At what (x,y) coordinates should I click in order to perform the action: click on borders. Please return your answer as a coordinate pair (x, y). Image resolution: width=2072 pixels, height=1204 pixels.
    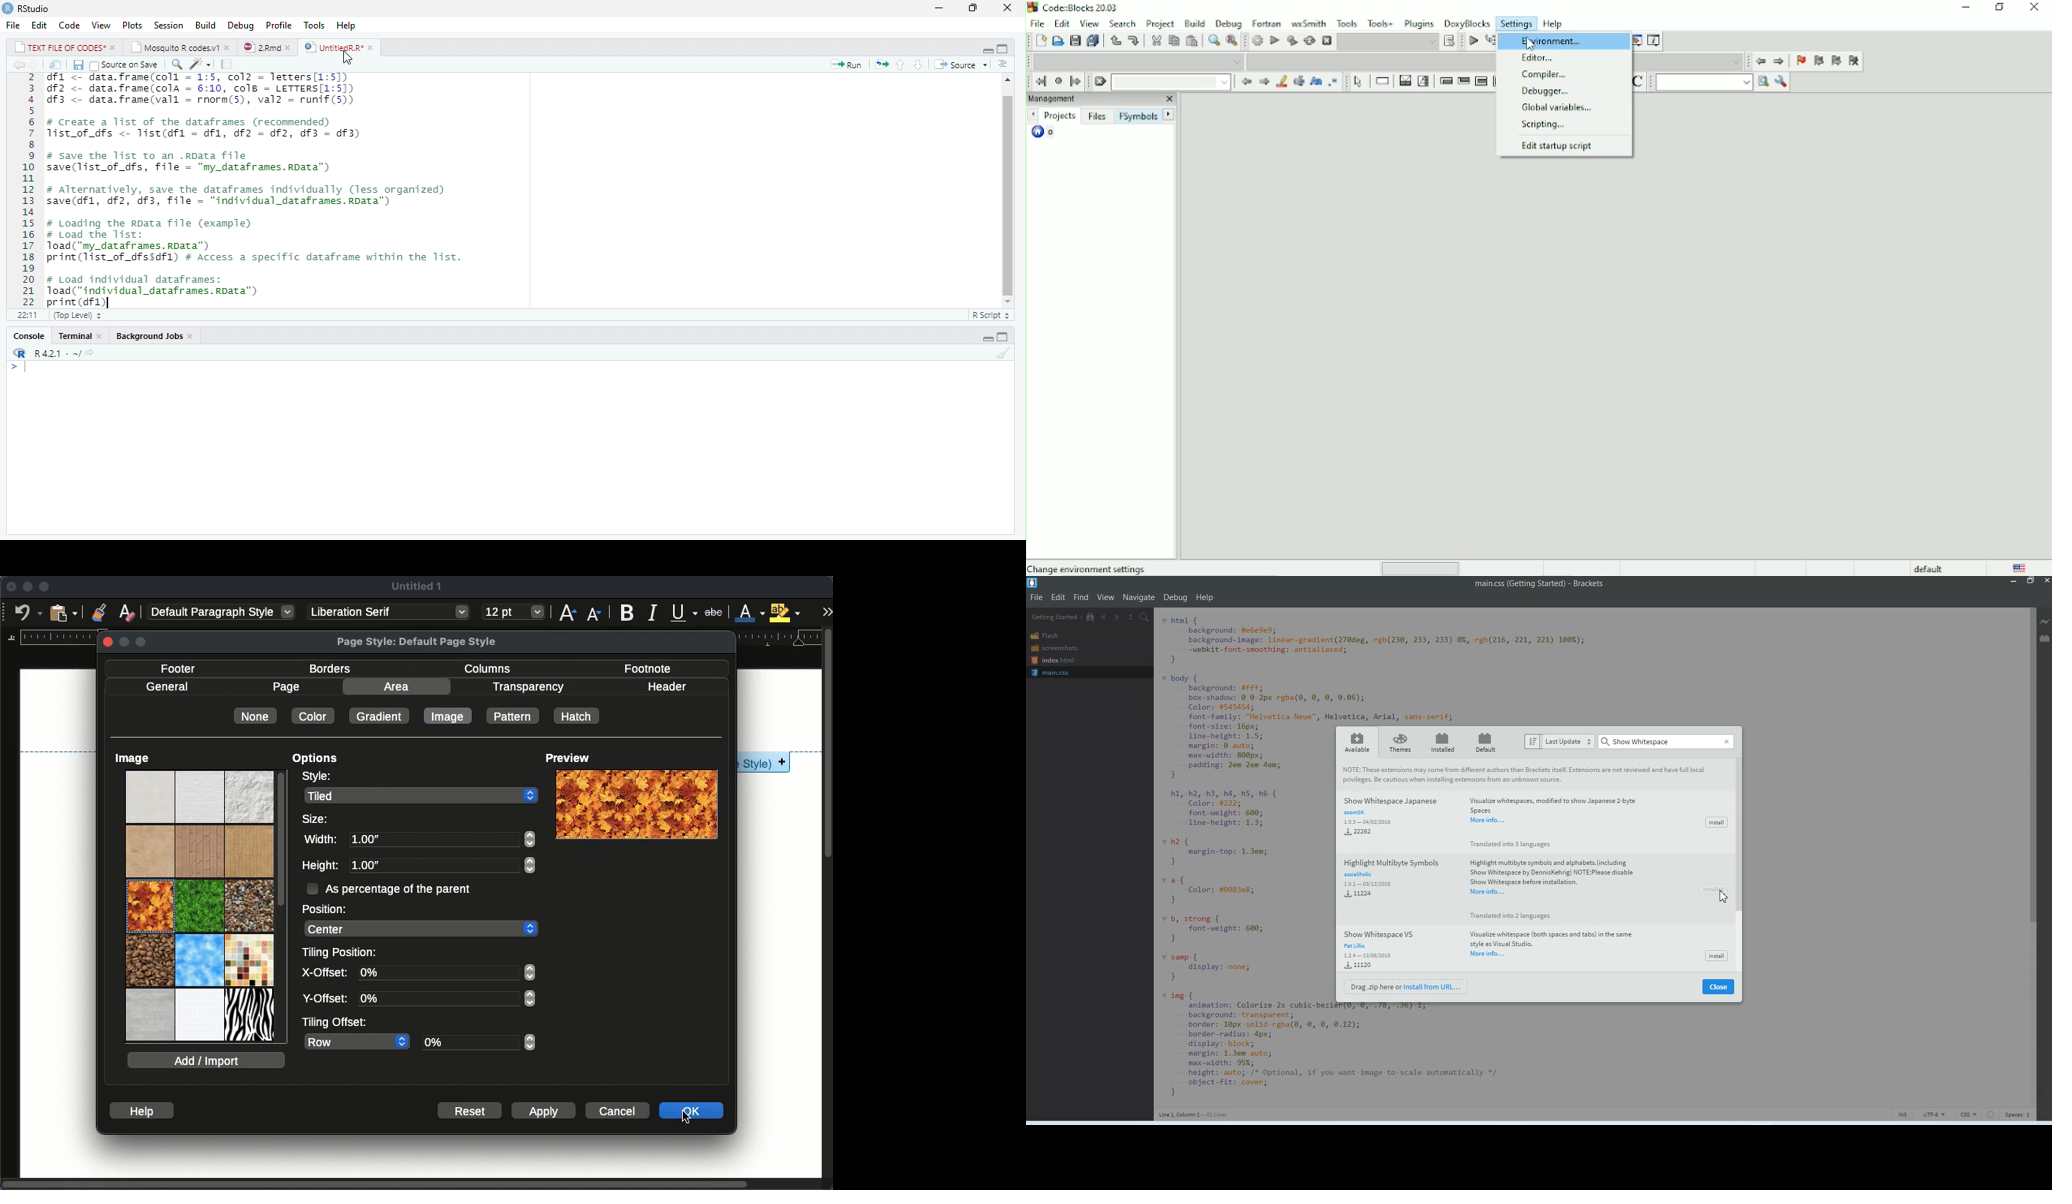
    Looking at the image, I should click on (331, 669).